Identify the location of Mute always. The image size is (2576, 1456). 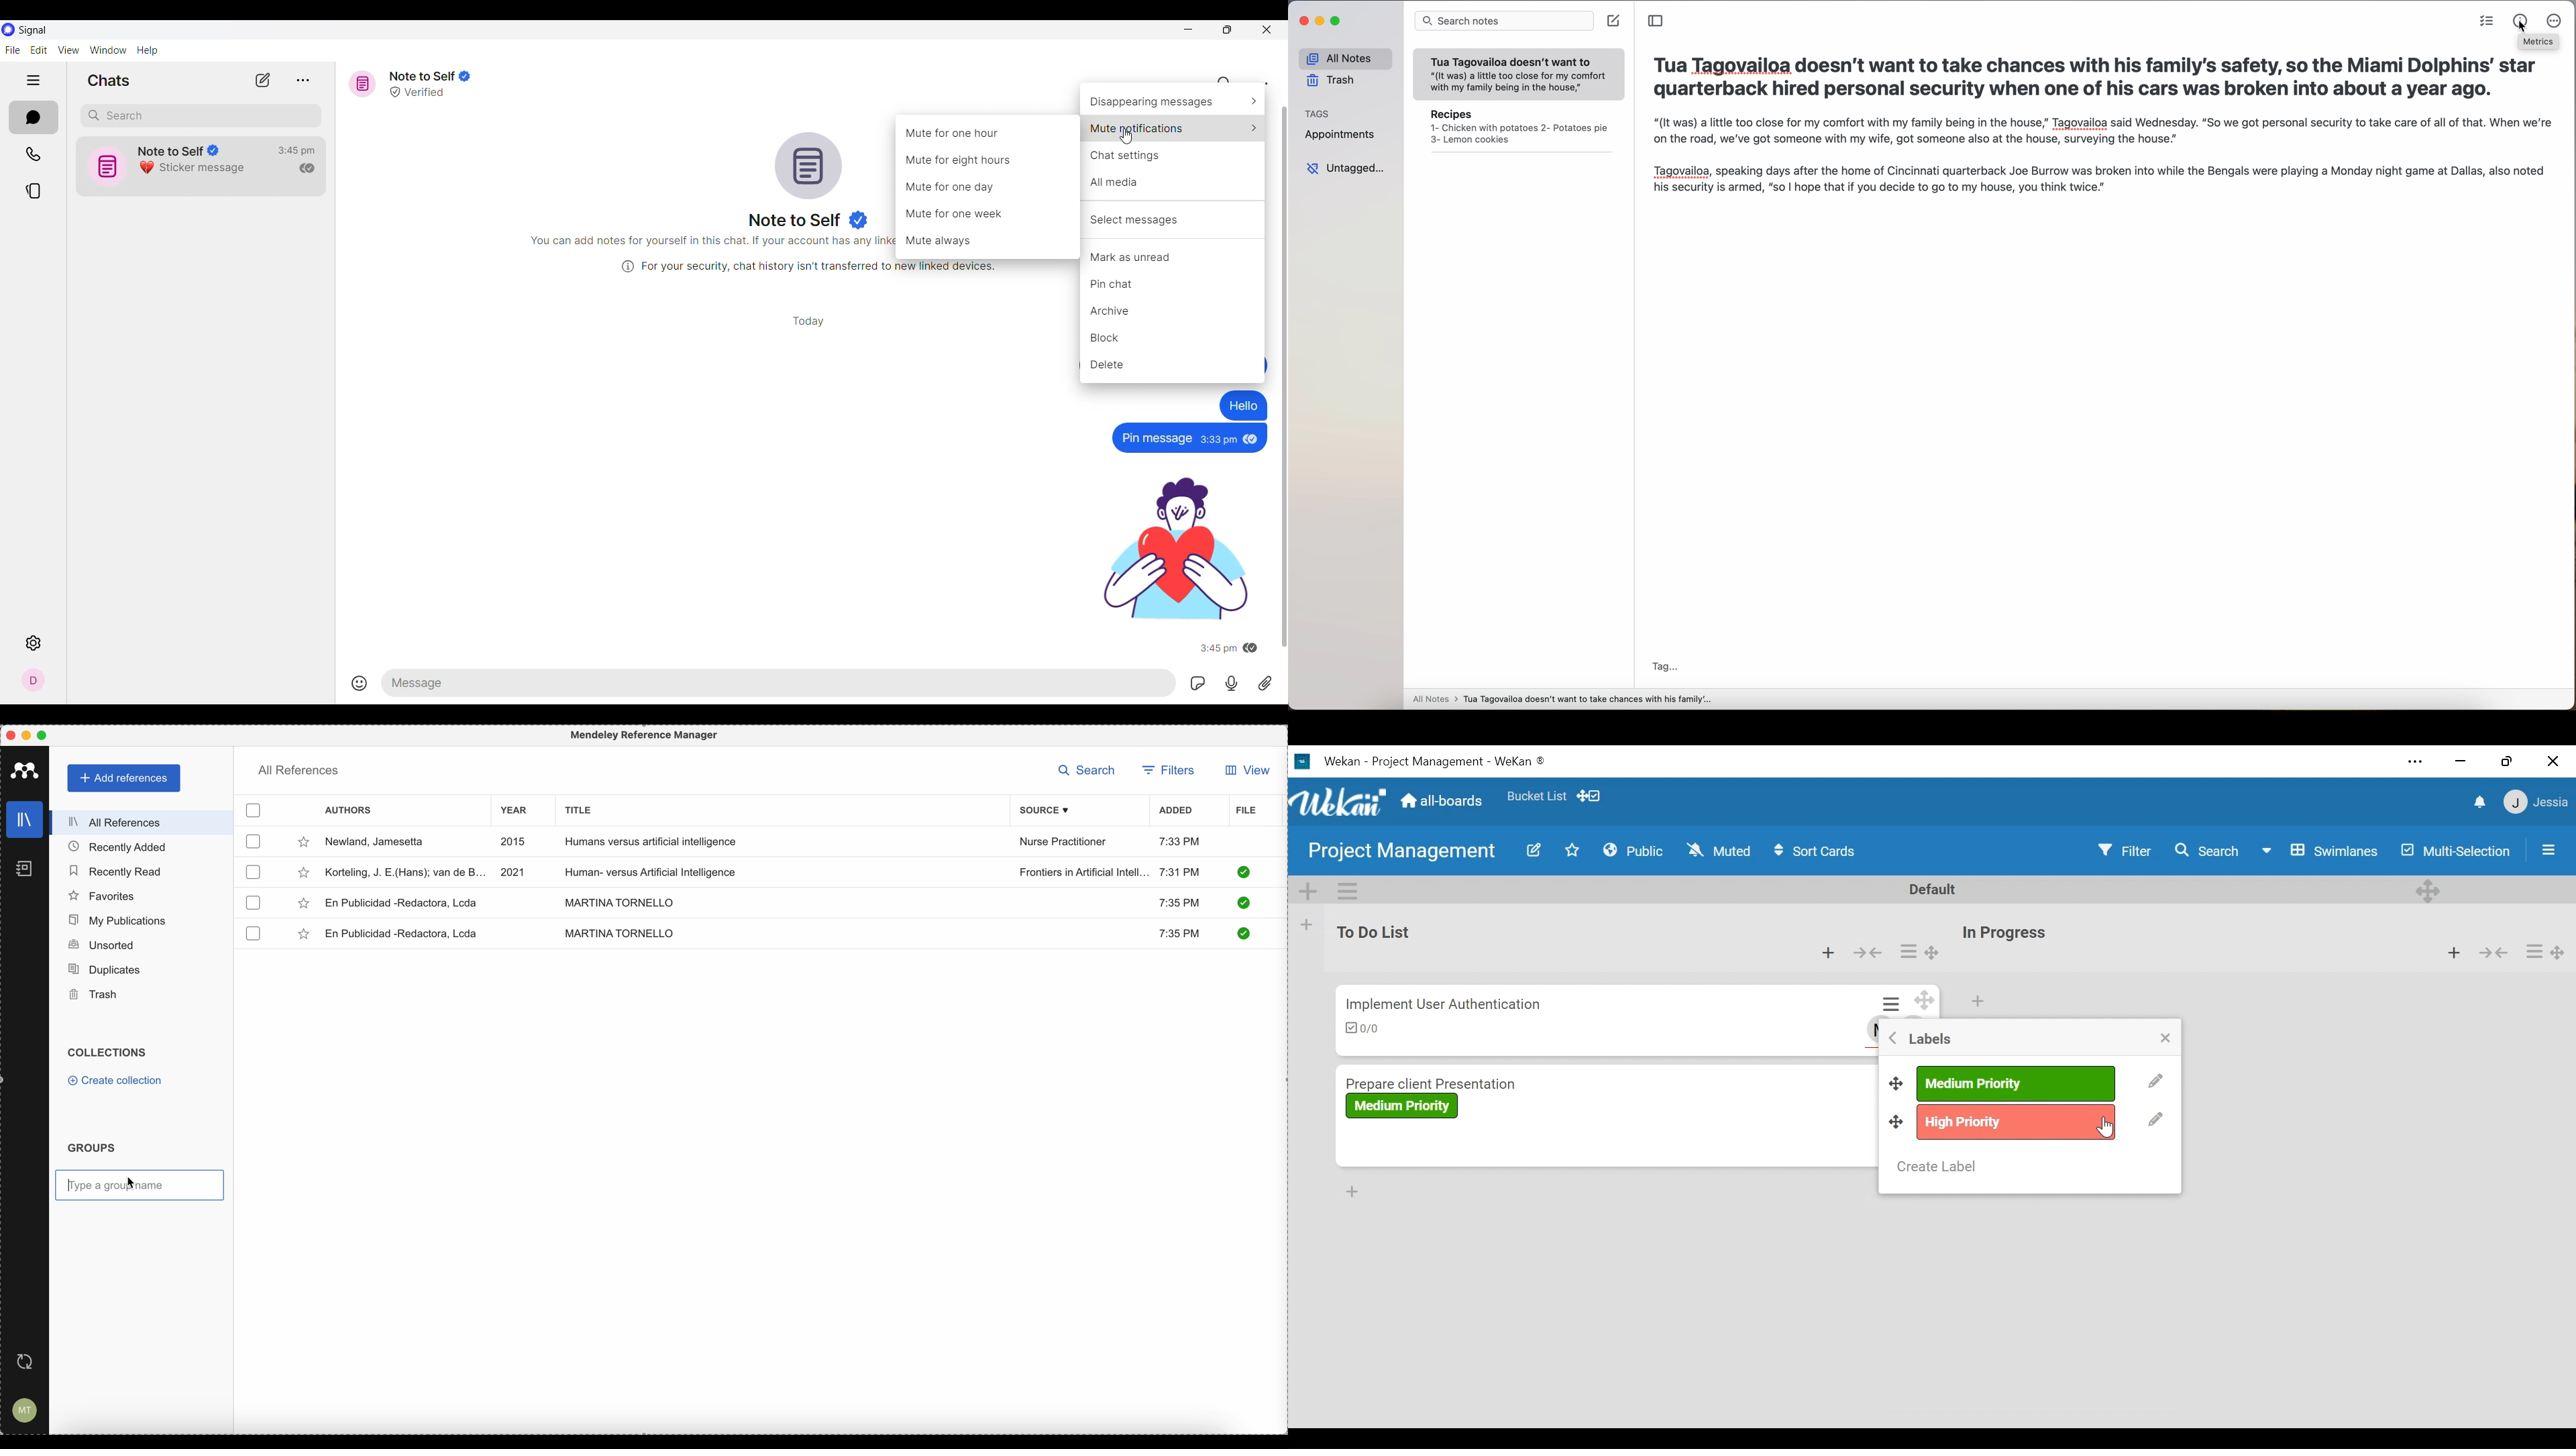
(942, 241).